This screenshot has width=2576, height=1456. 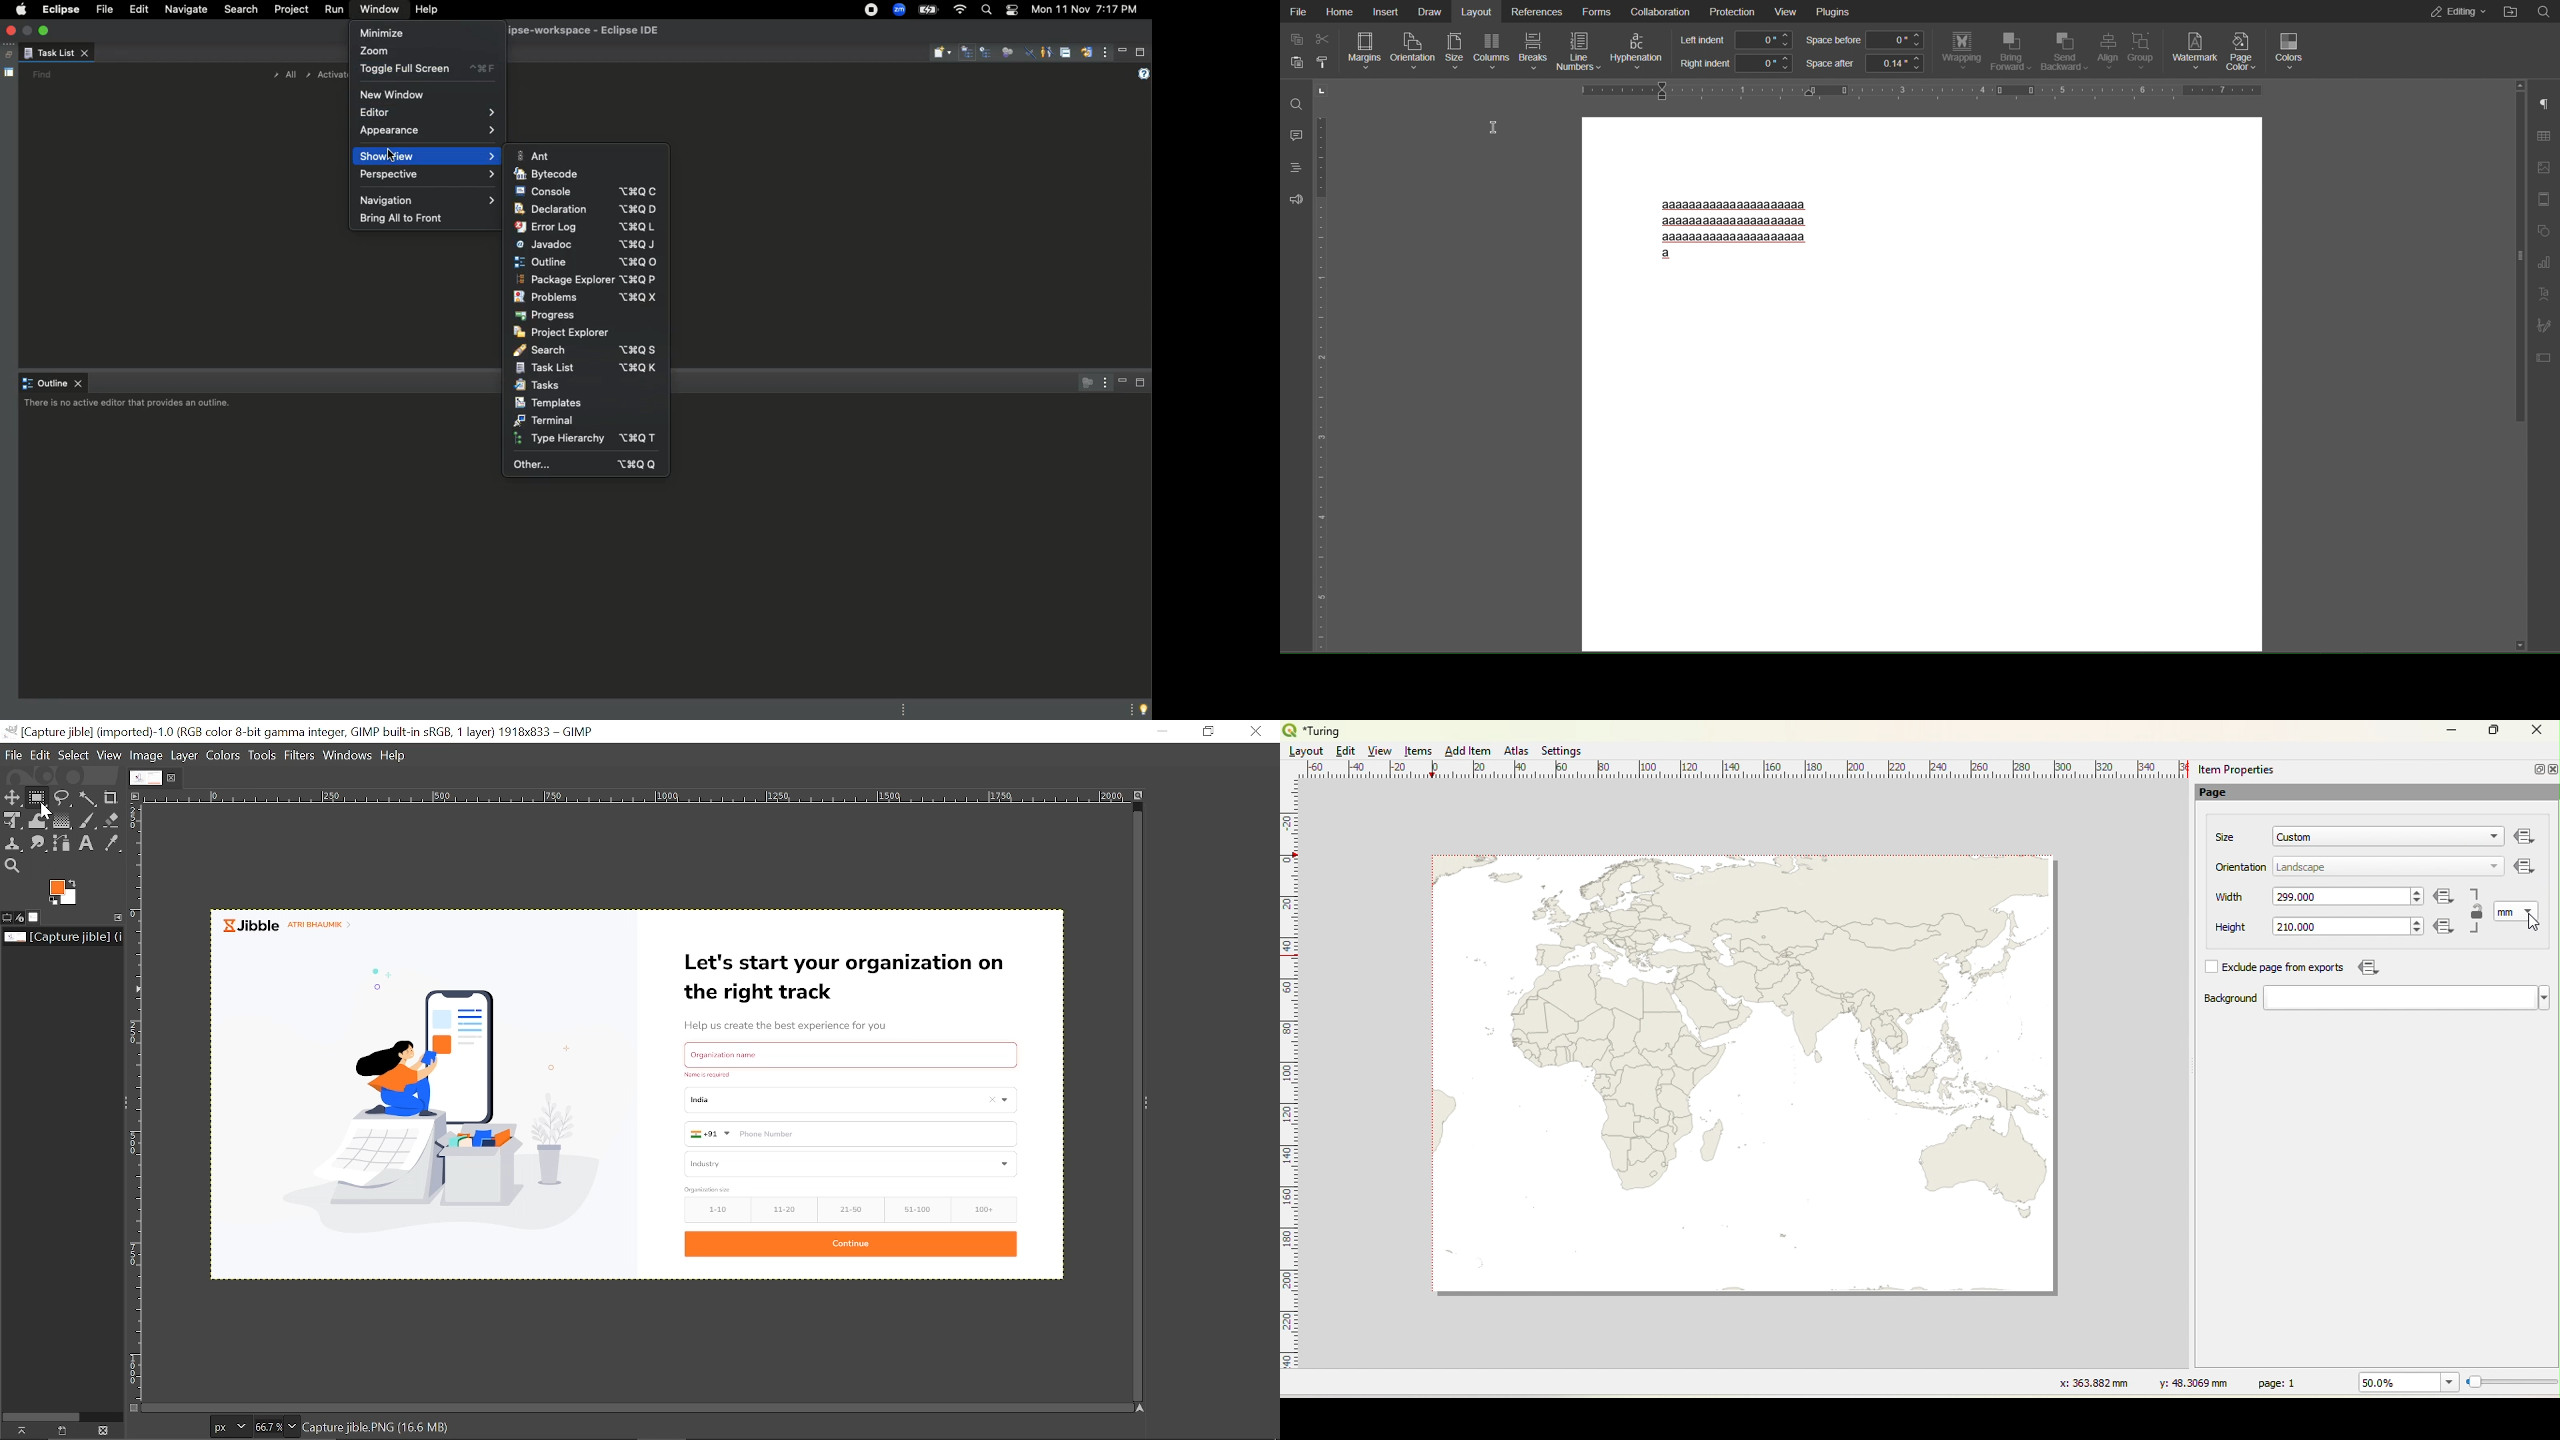 I want to click on Focus on workweek, so click(x=1007, y=50).